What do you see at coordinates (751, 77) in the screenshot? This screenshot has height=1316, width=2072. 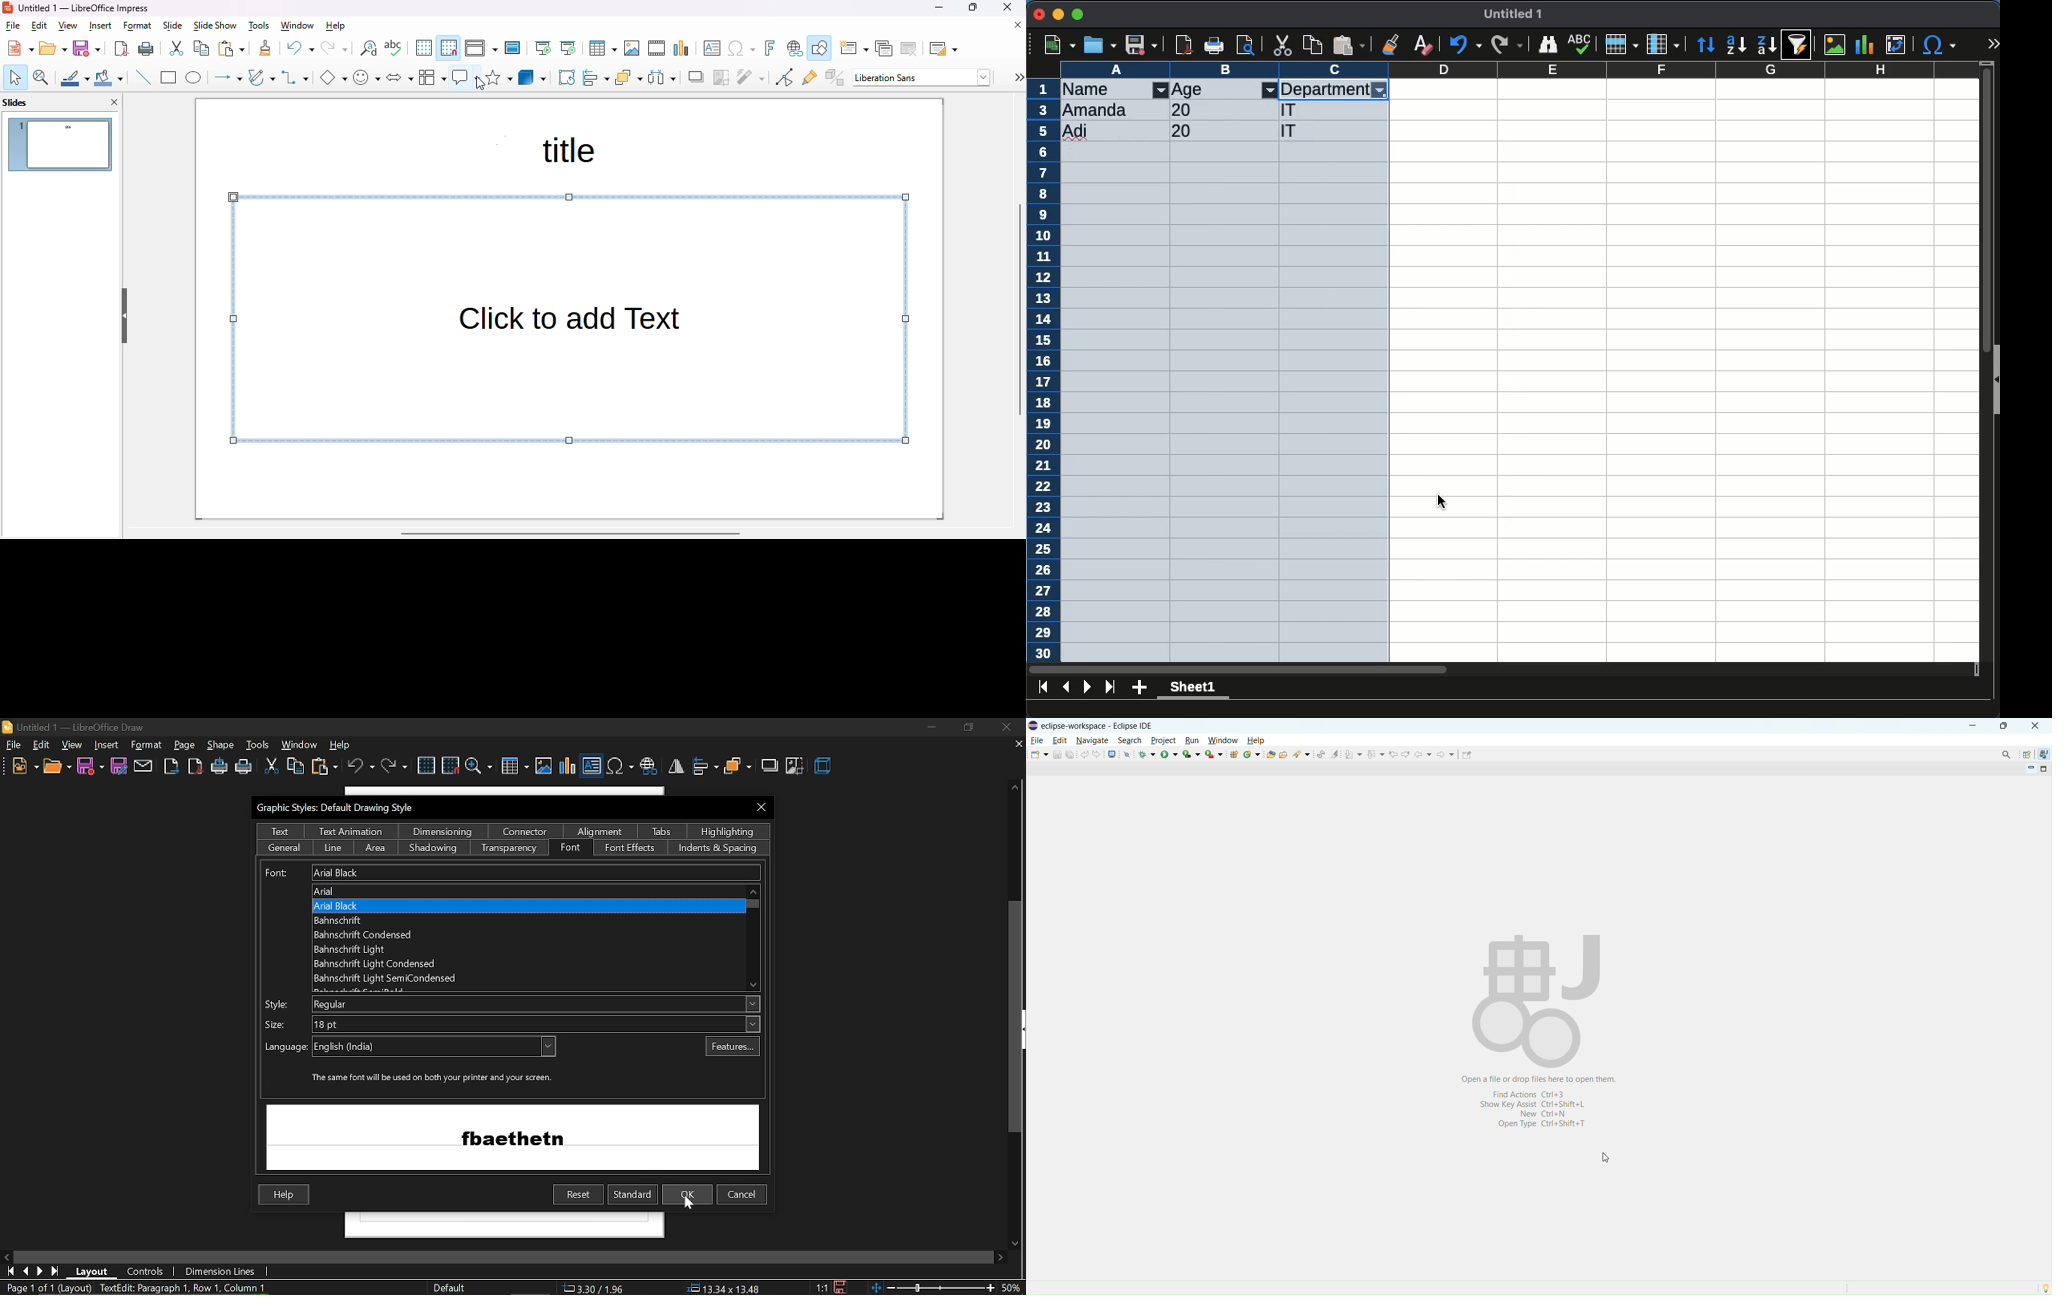 I see `filter` at bounding box center [751, 77].